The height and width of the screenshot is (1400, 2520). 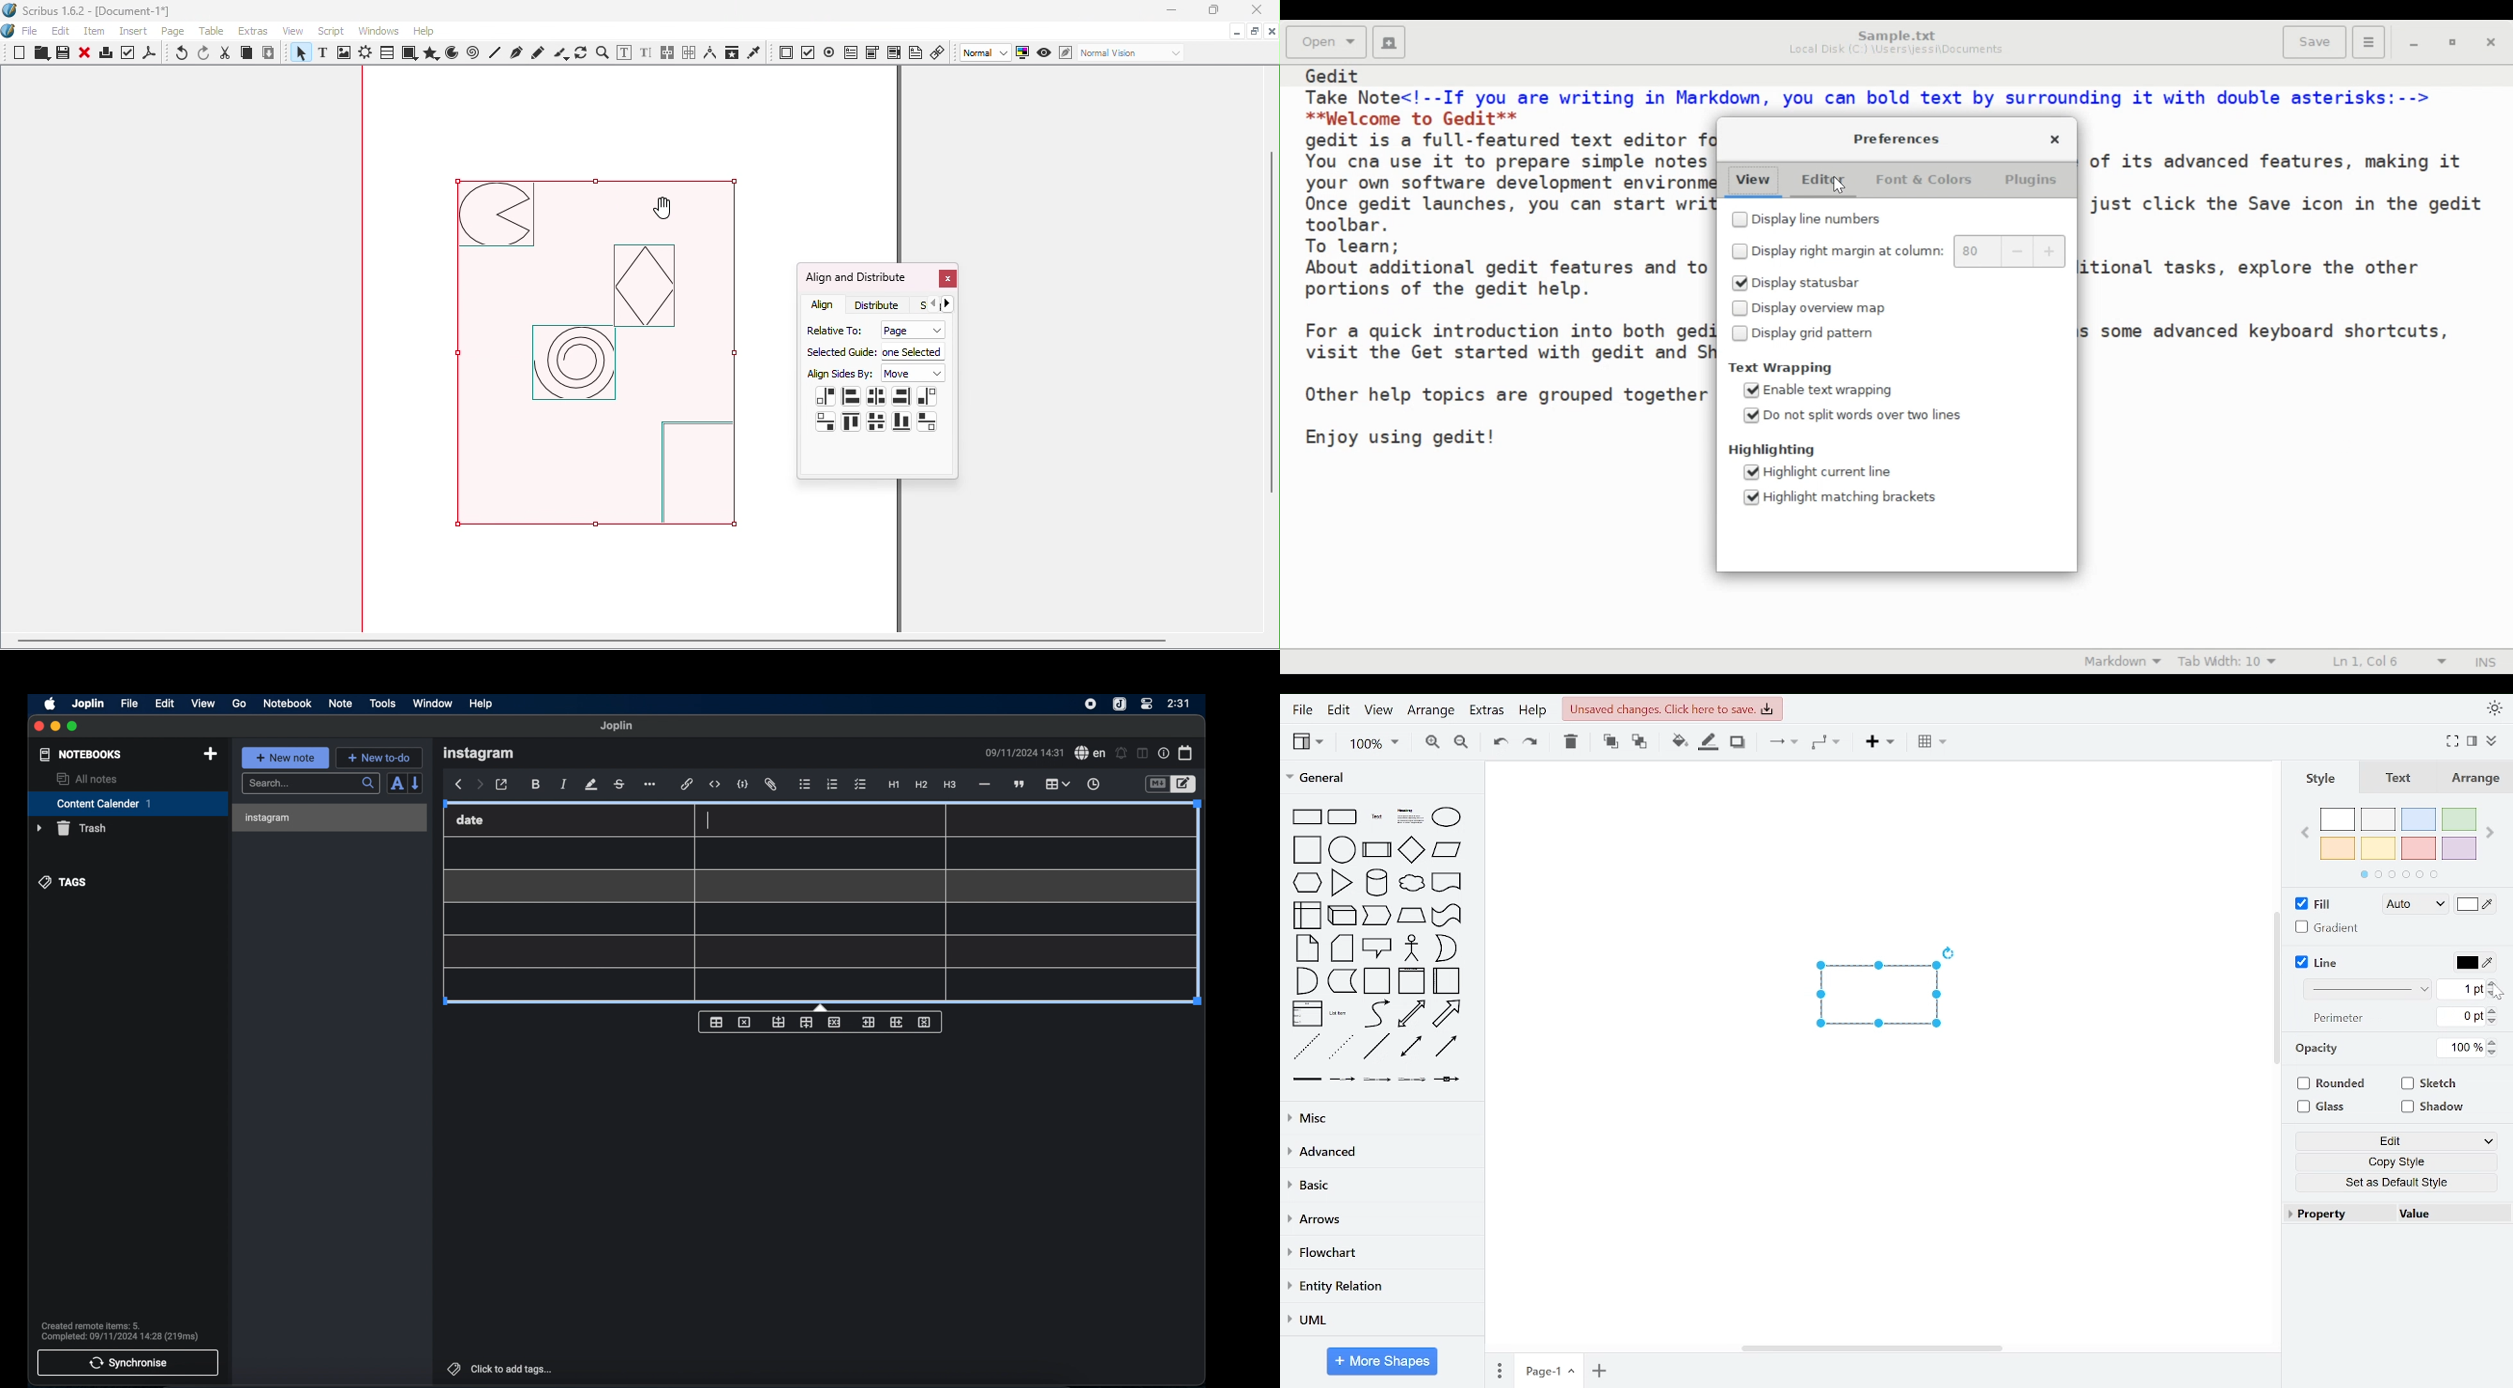 What do you see at coordinates (1598, 1370) in the screenshot?
I see `add page` at bounding box center [1598, 1370].